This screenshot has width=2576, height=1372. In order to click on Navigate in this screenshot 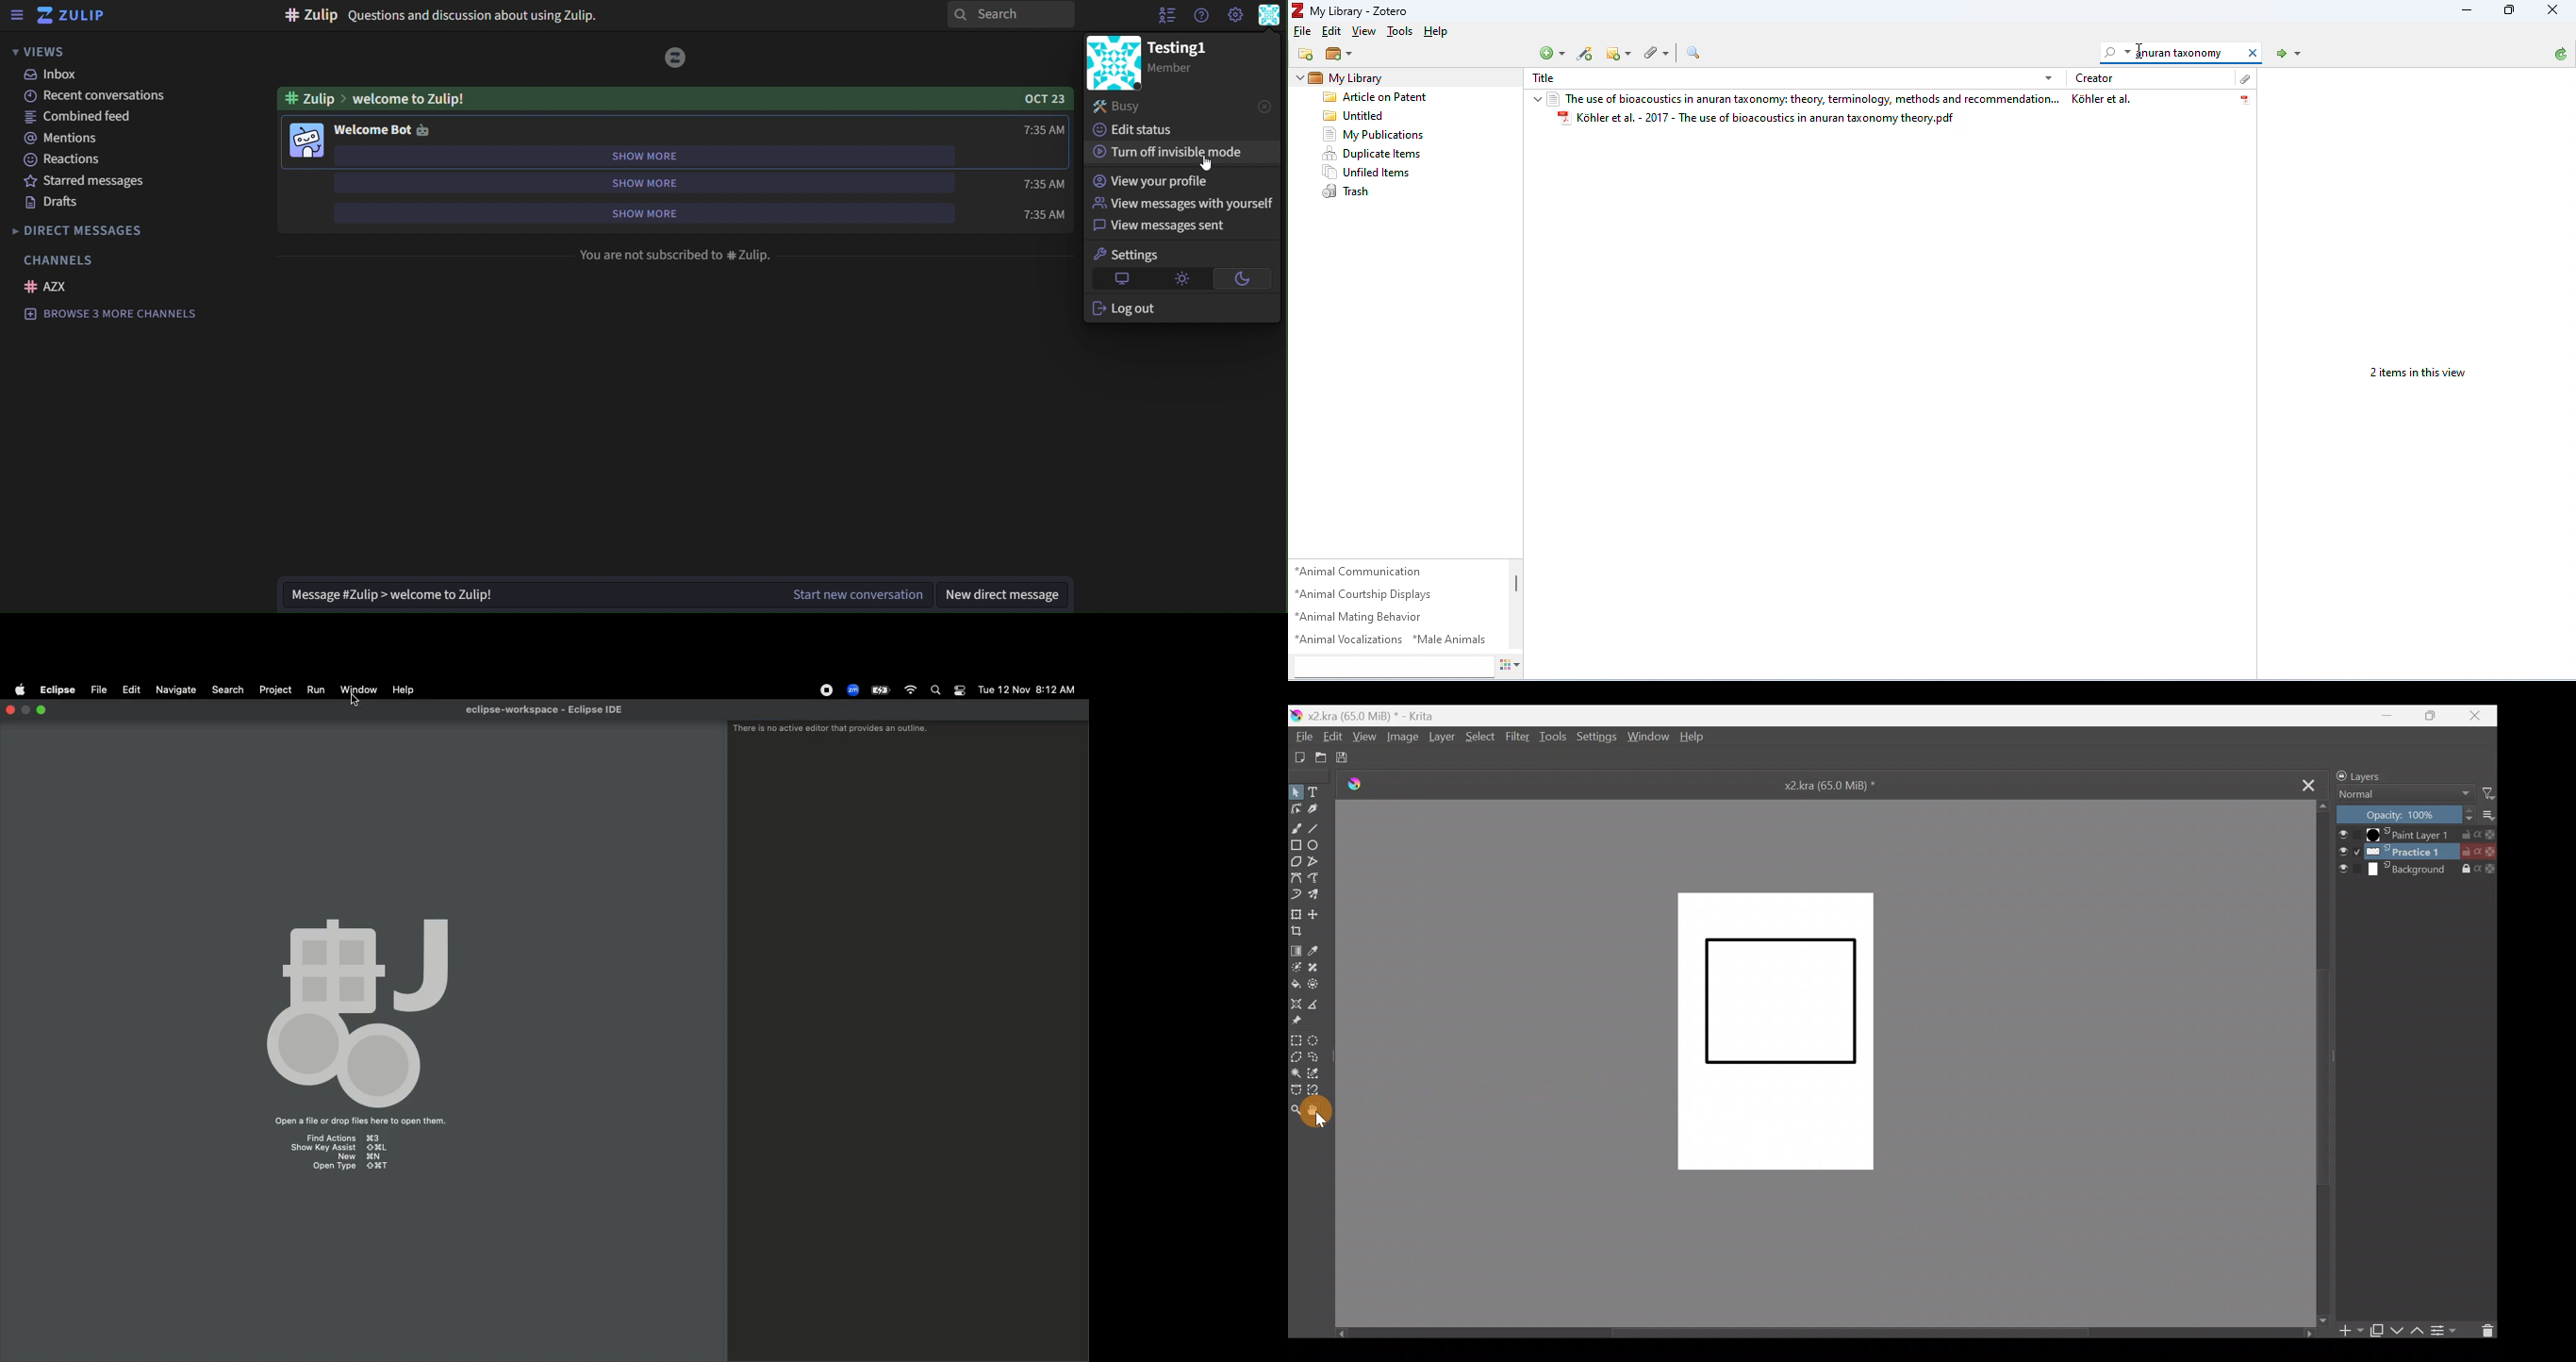, I will do `click(174, 690)`.